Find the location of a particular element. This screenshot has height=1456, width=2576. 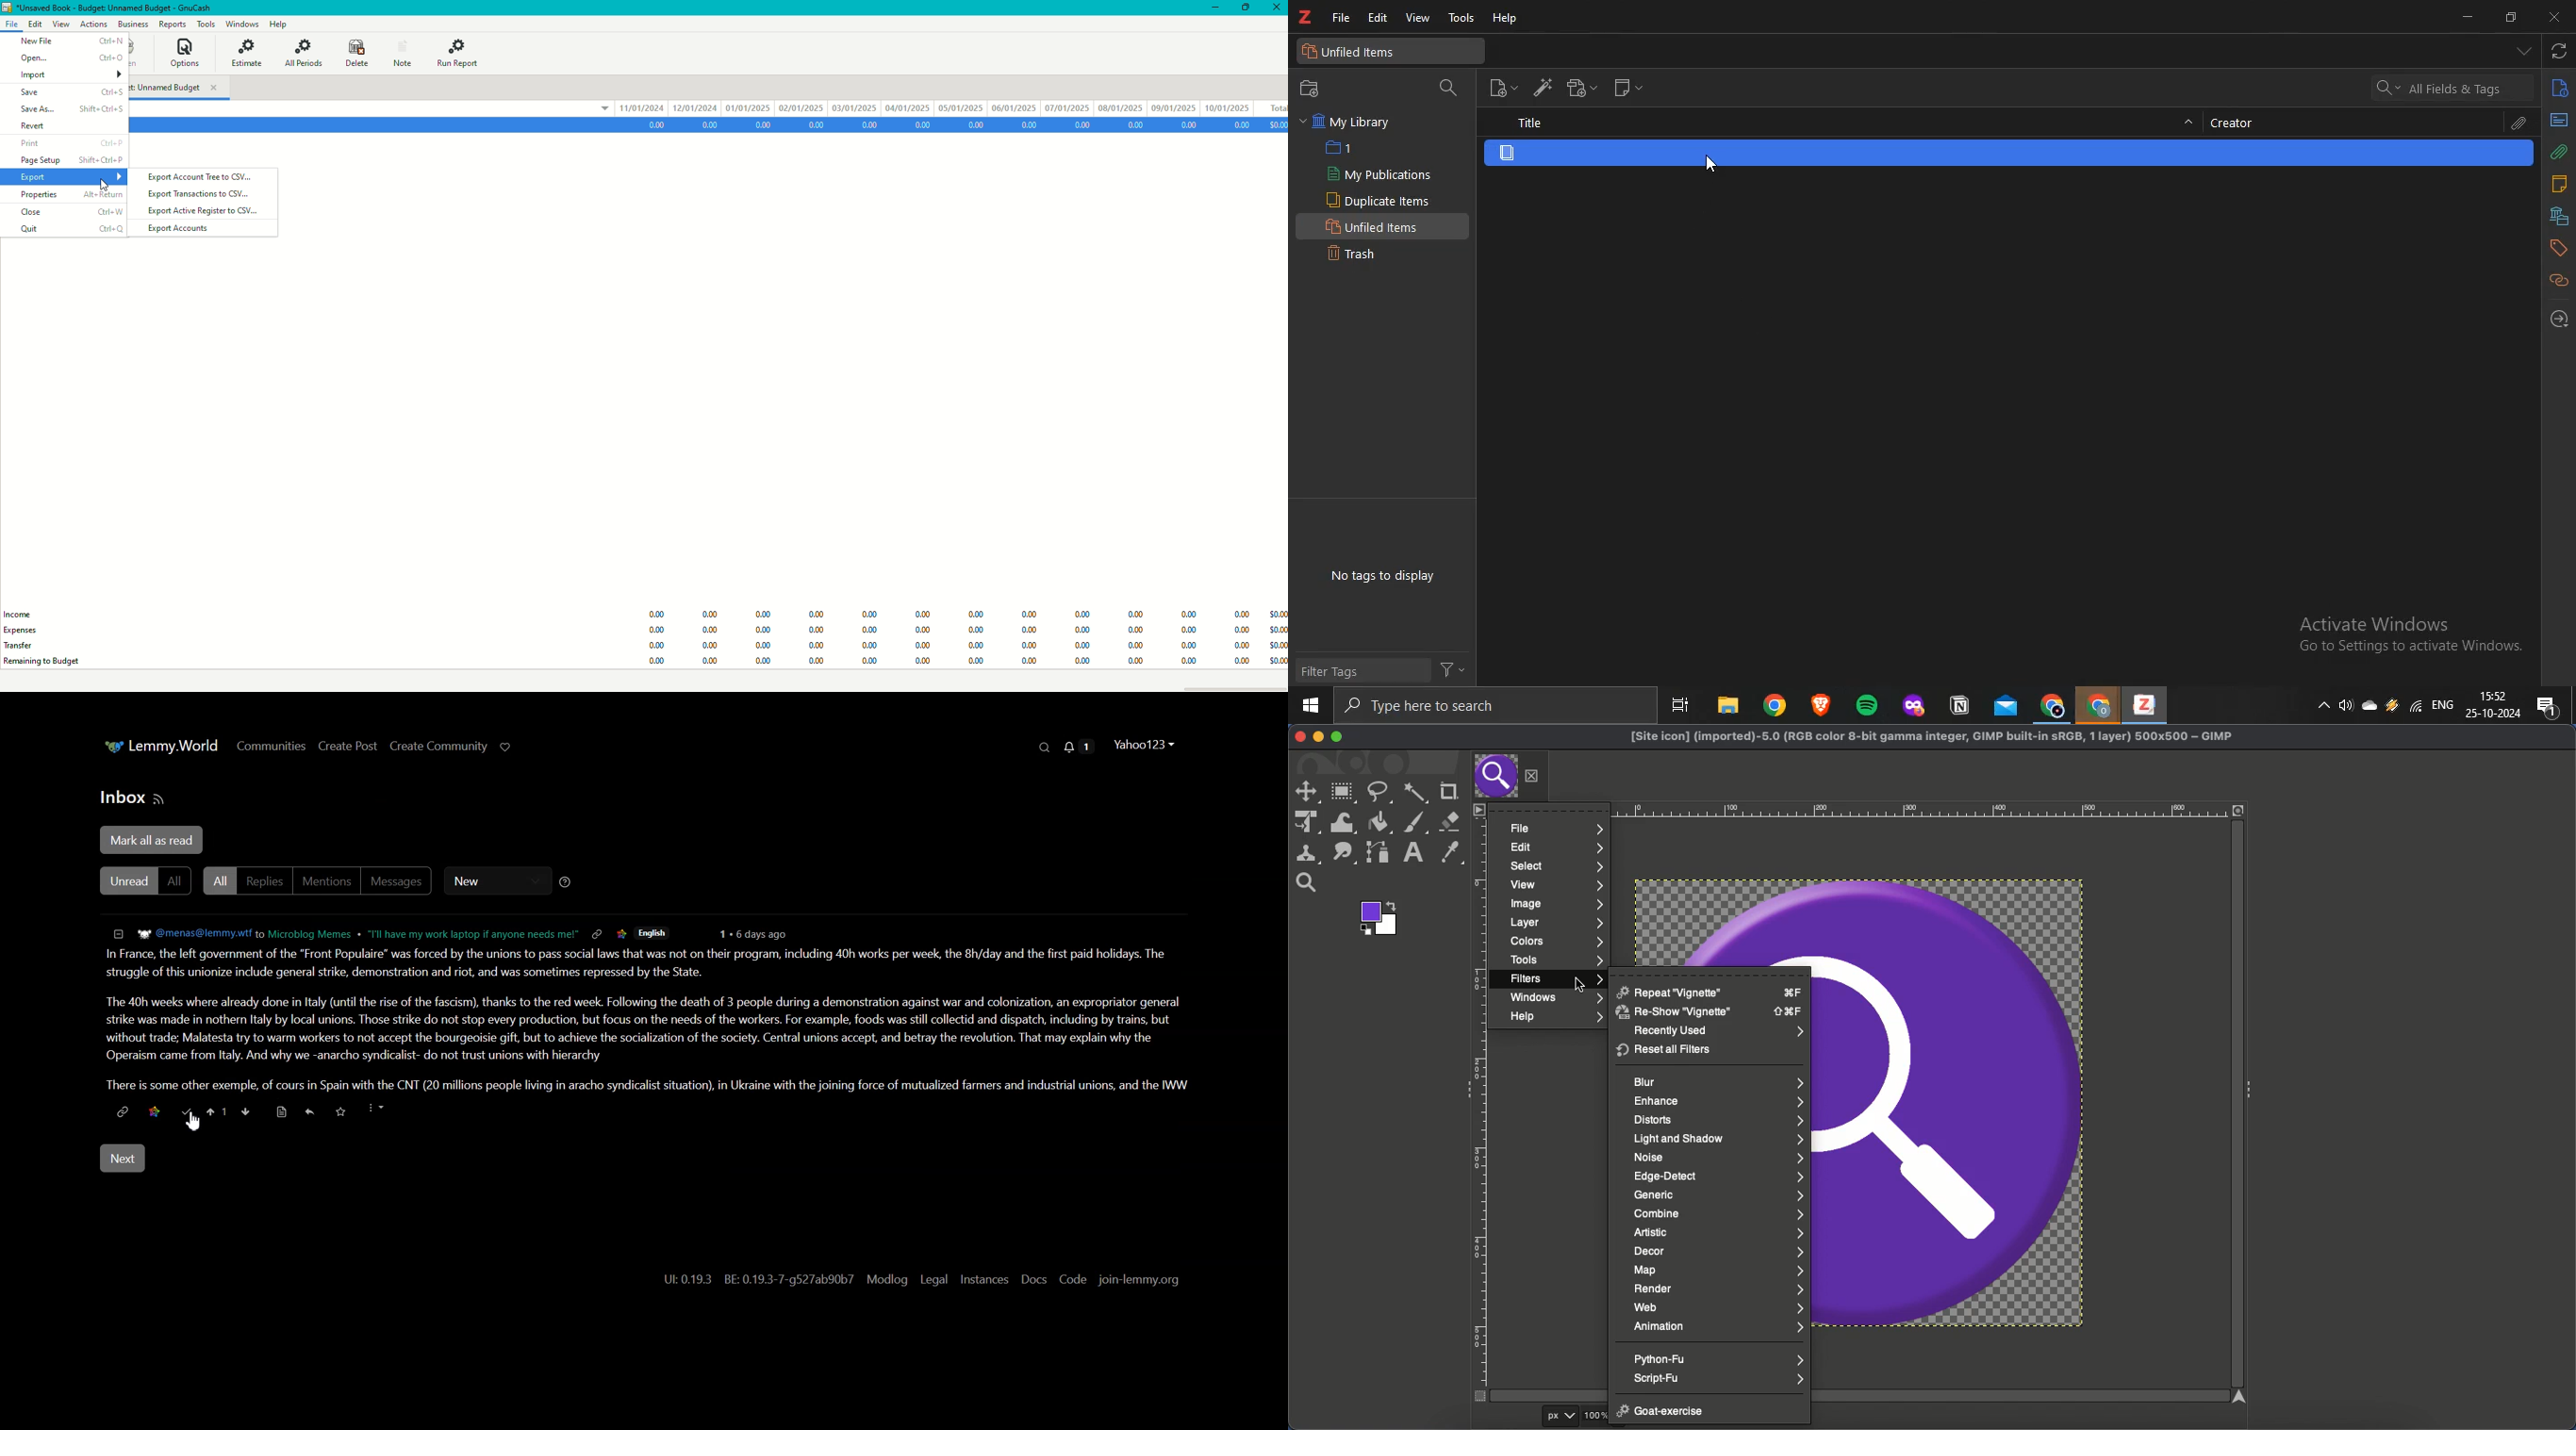

Edge detect is located at coordinates (1719, 1176).